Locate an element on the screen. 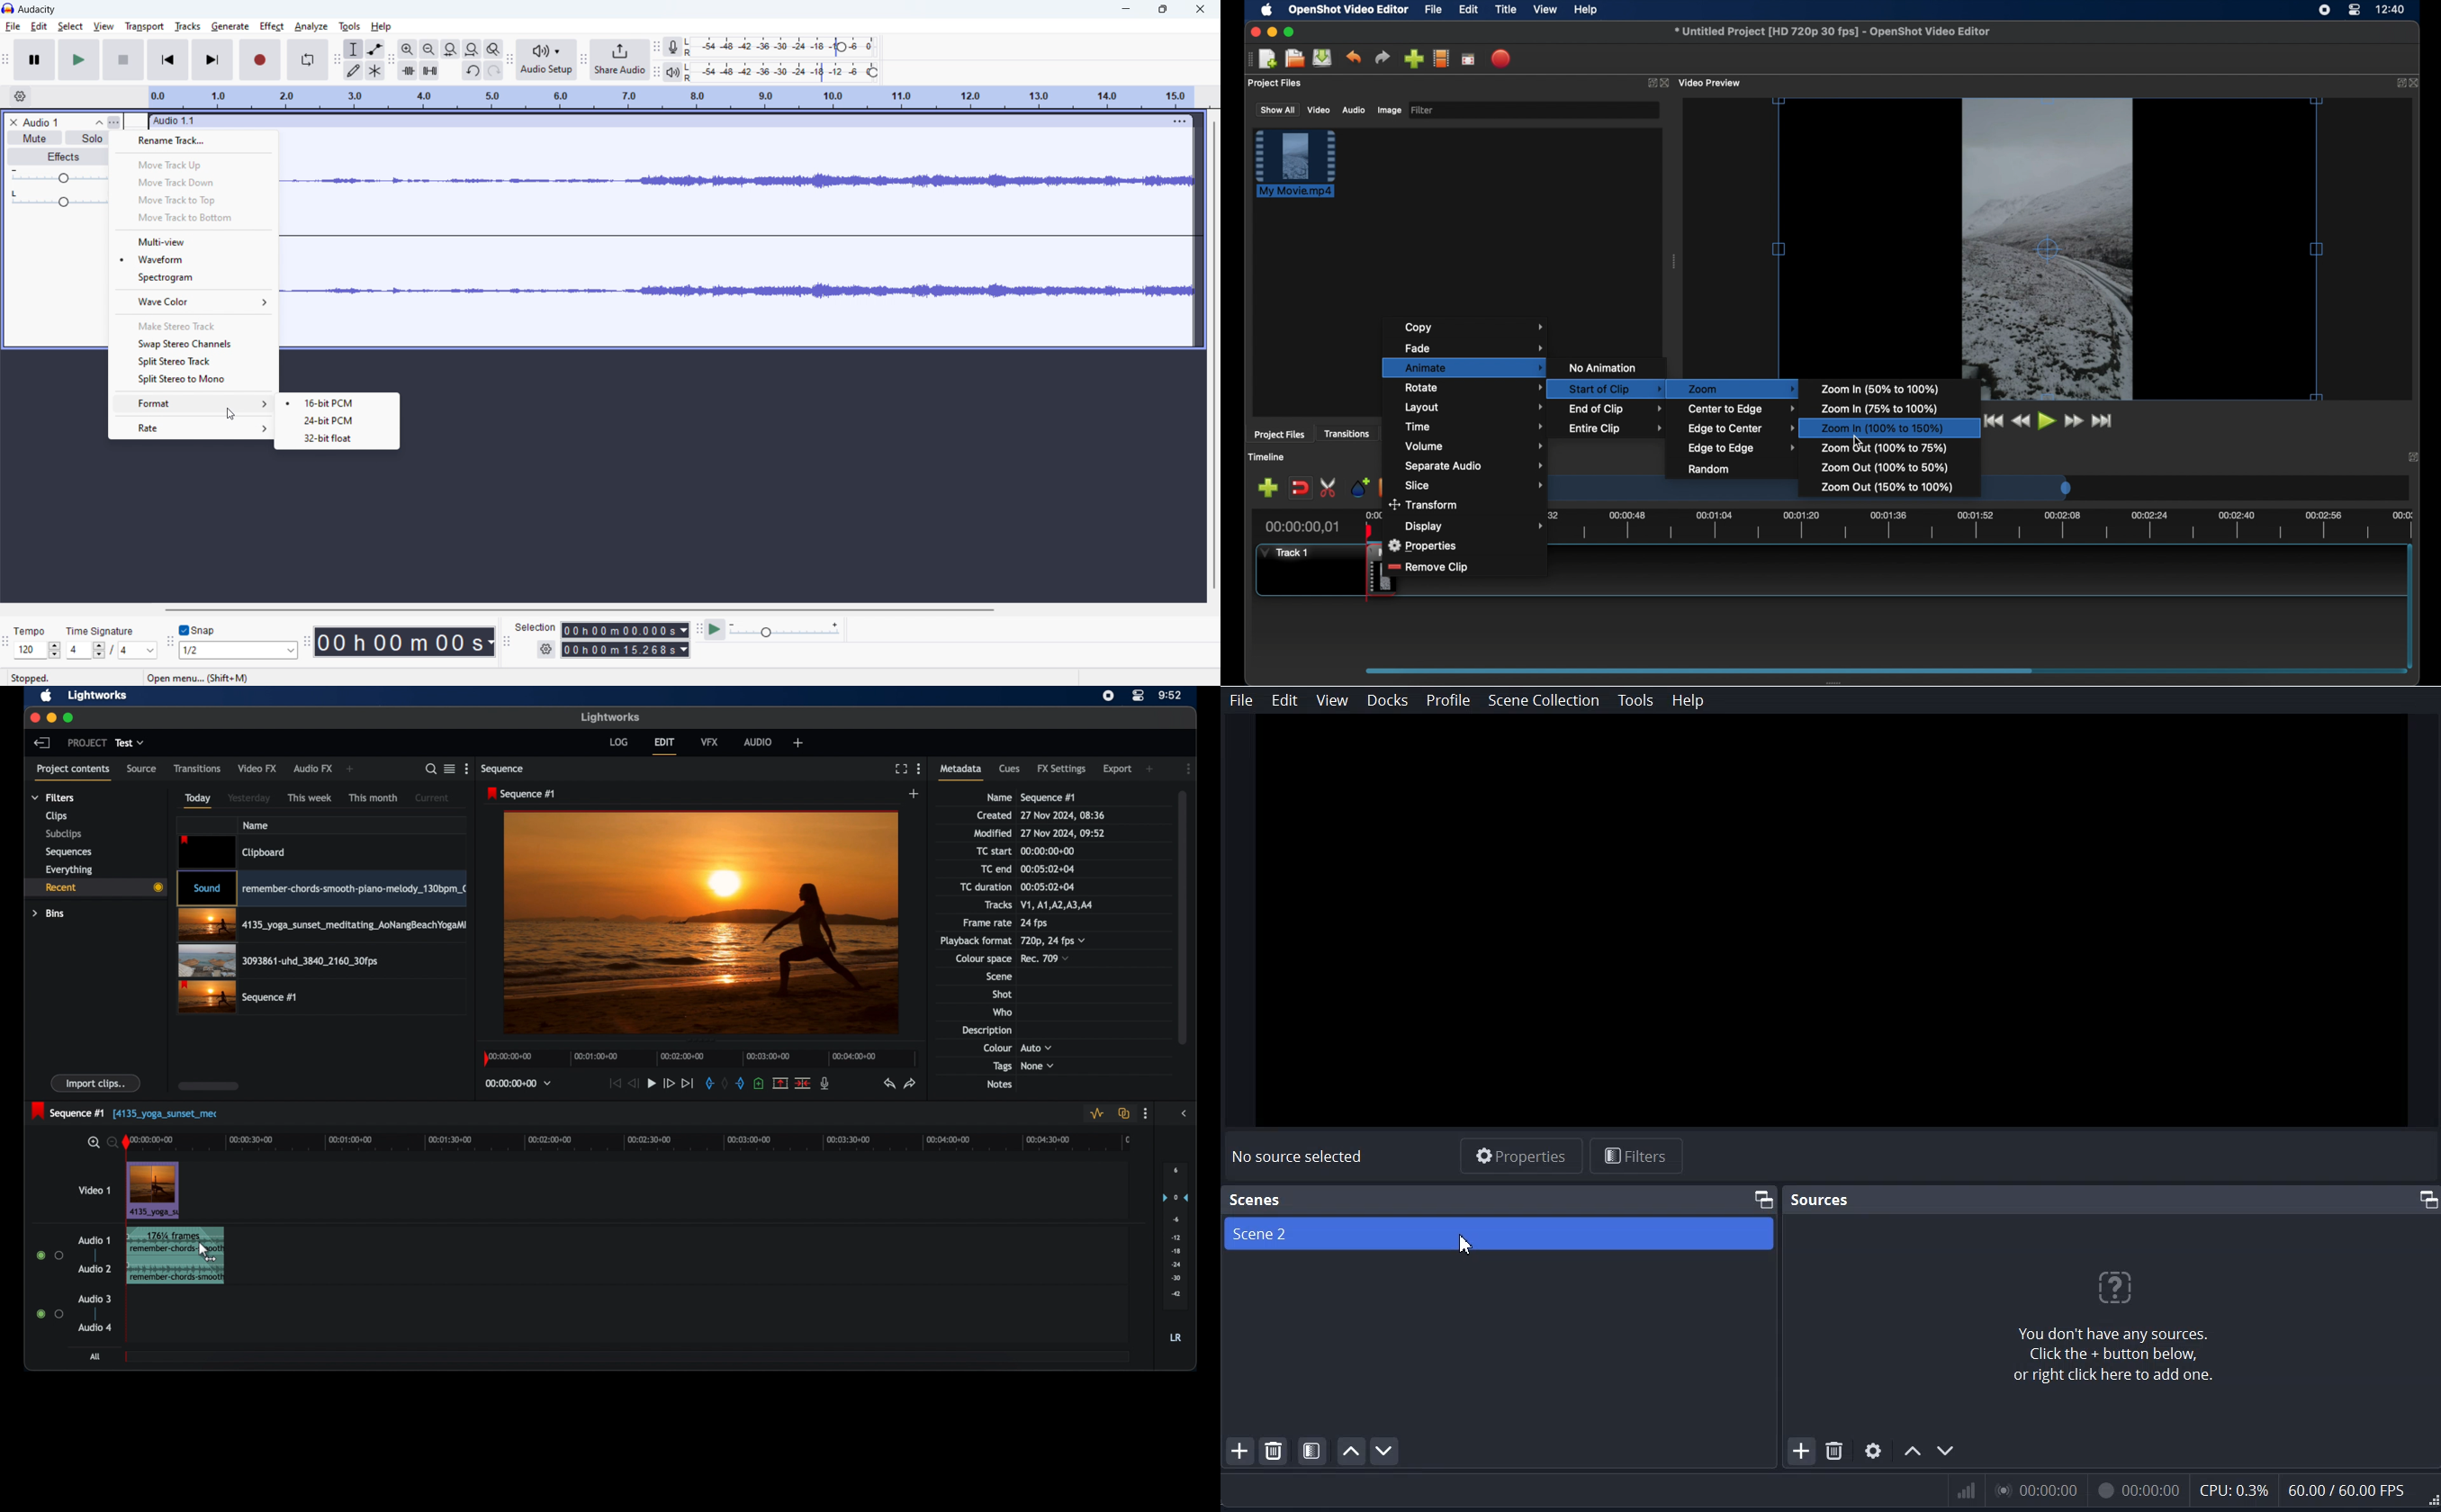  tracks is located at coordinates (189, 26).